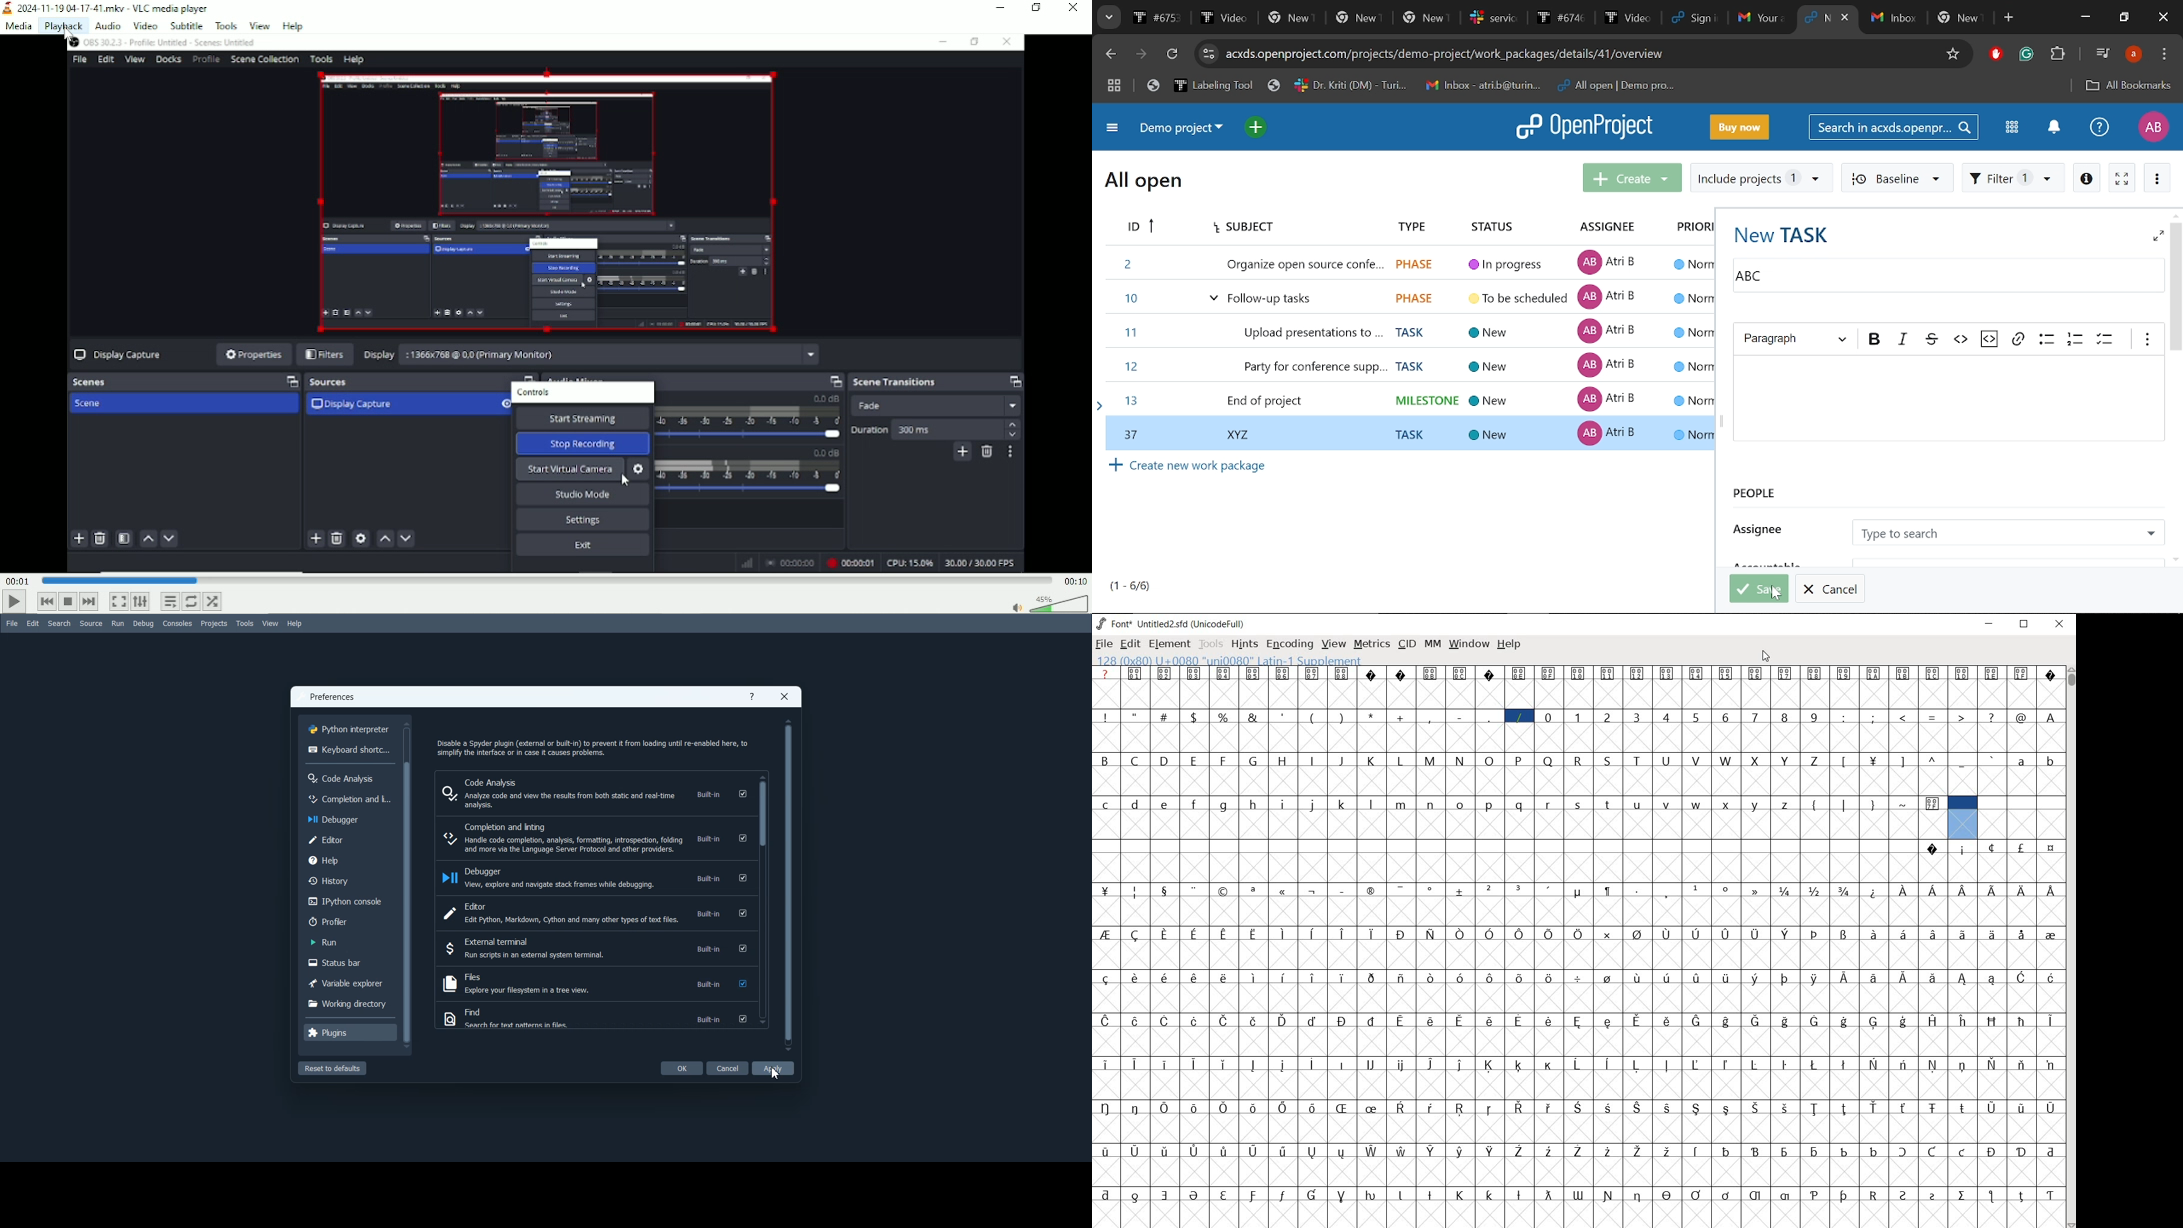 This screenshot has height=1232, width=2184. Describe the element at coordinates (1400, 674) in the screenshot. I see `Symbol` at that location.